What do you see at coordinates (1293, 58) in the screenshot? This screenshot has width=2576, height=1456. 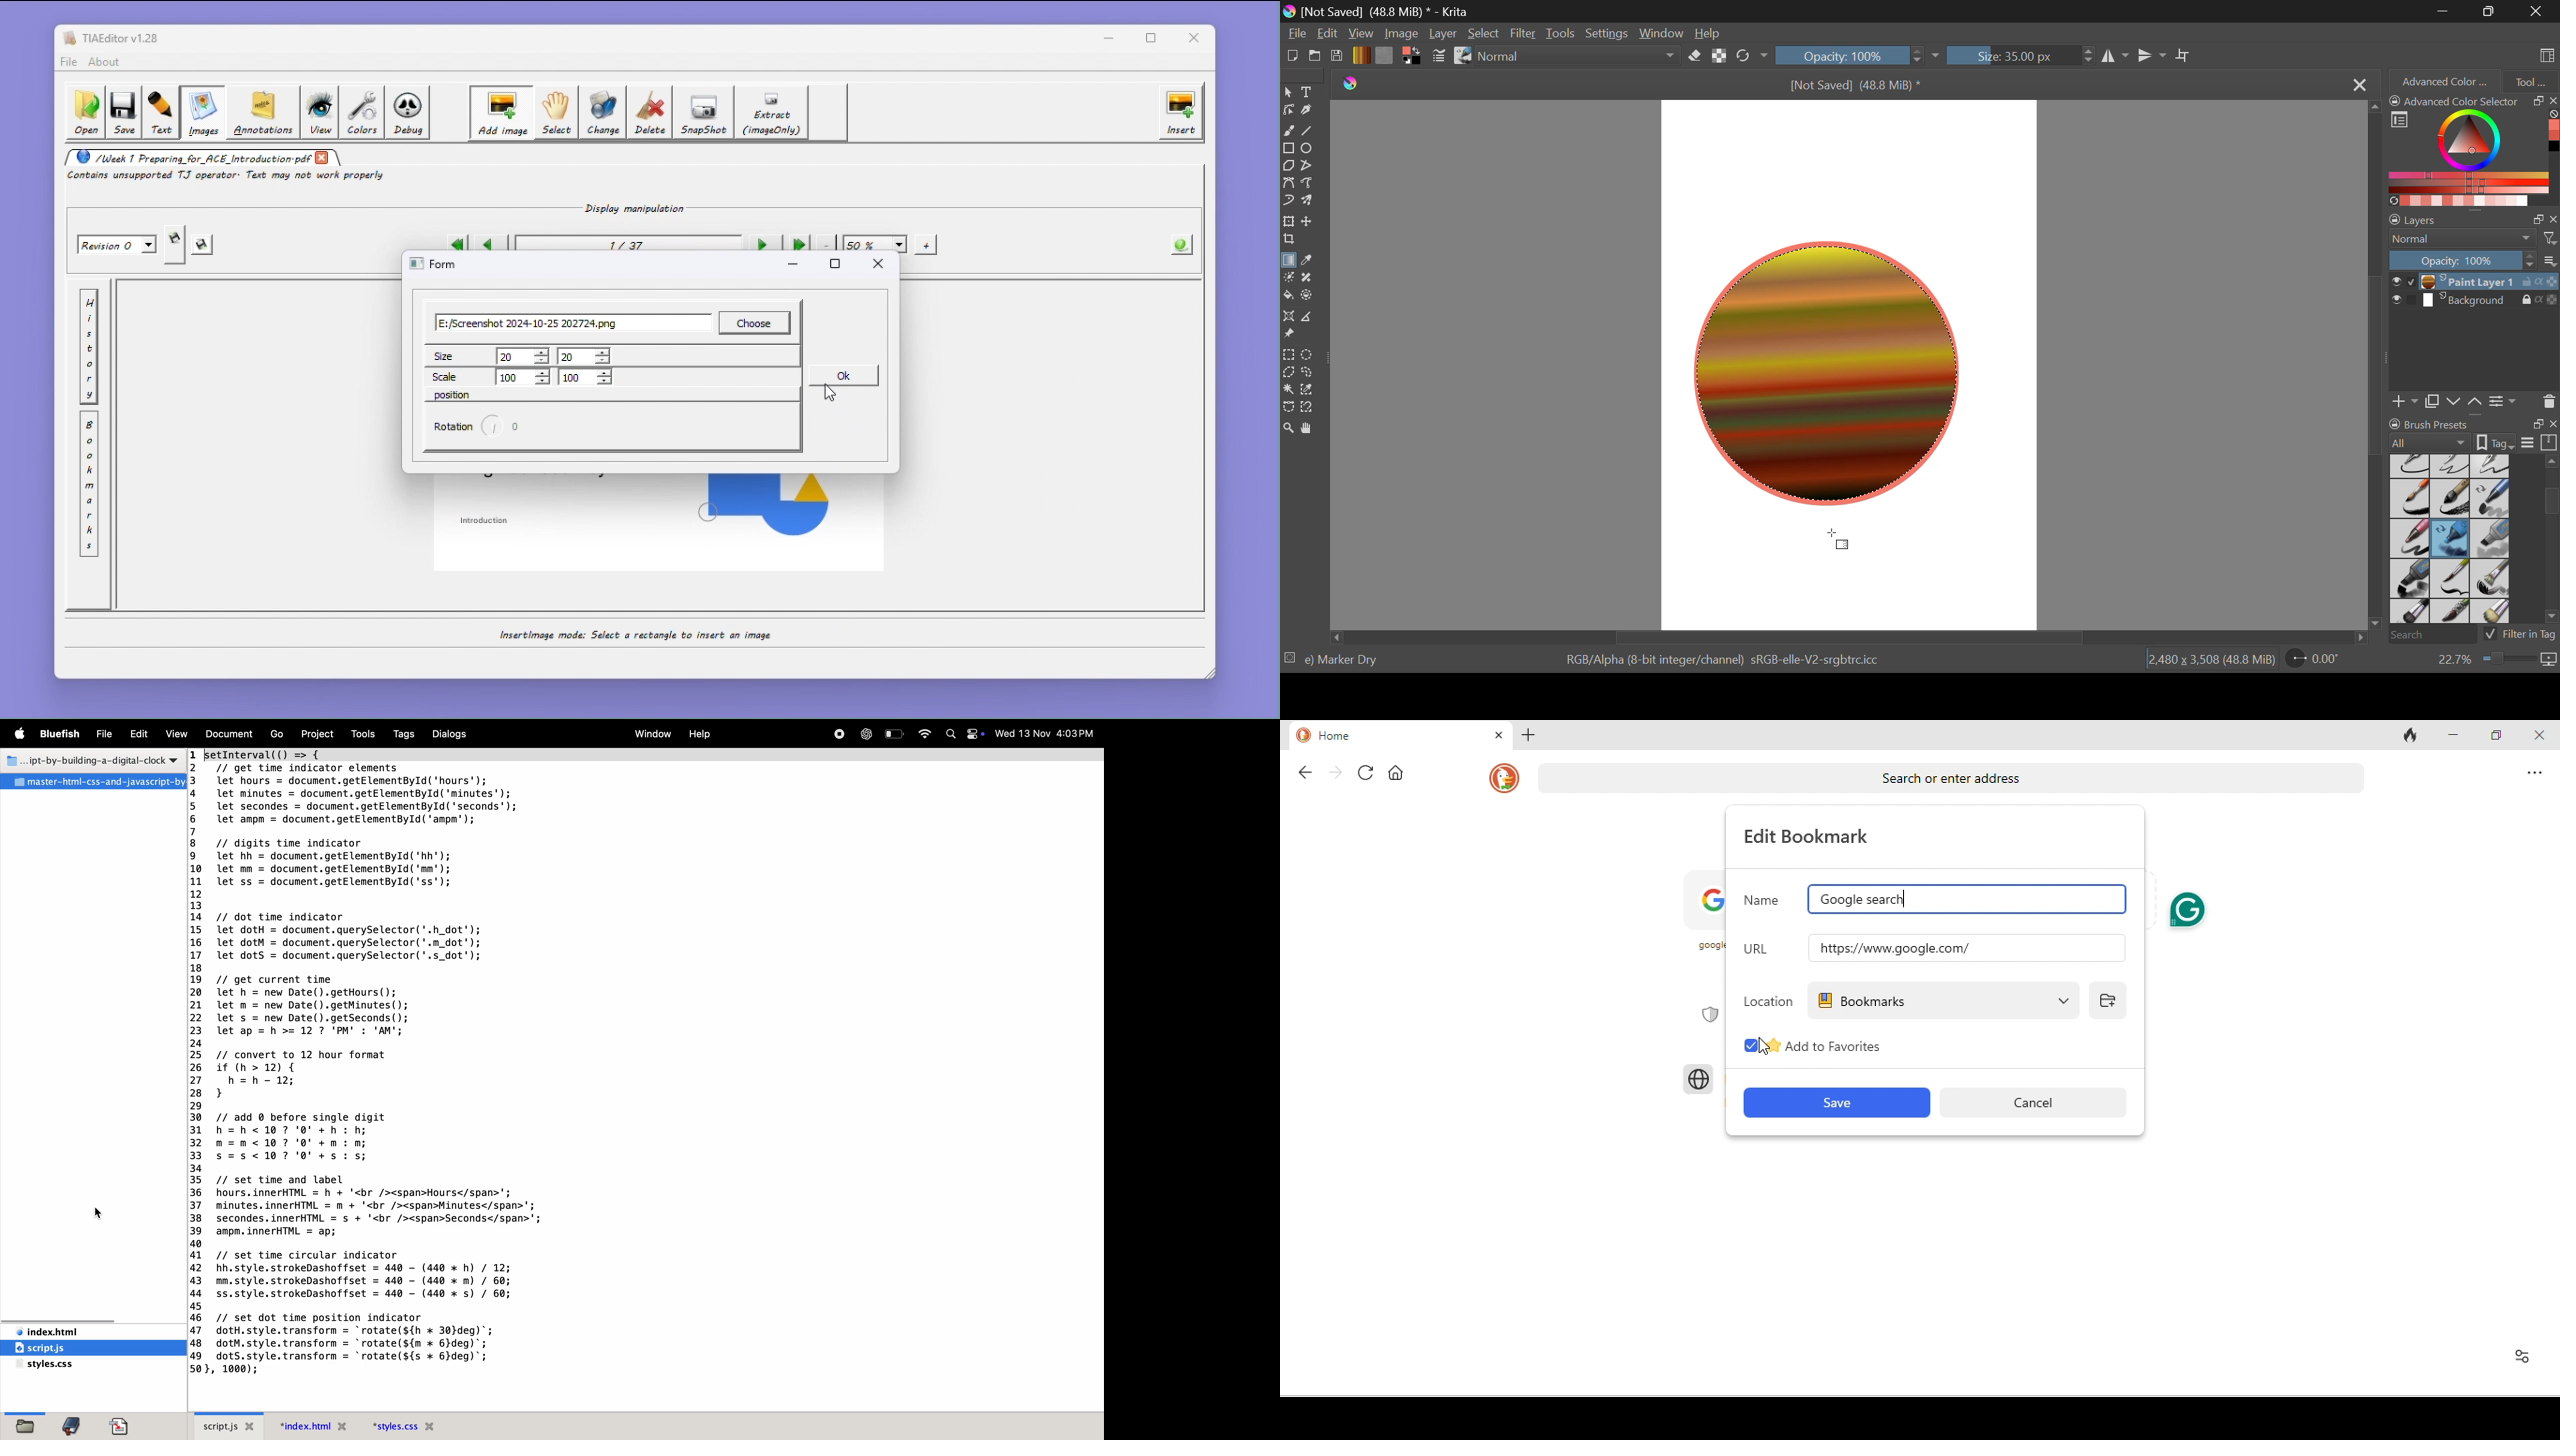 I see `New` at bounding box center [1293, 58].